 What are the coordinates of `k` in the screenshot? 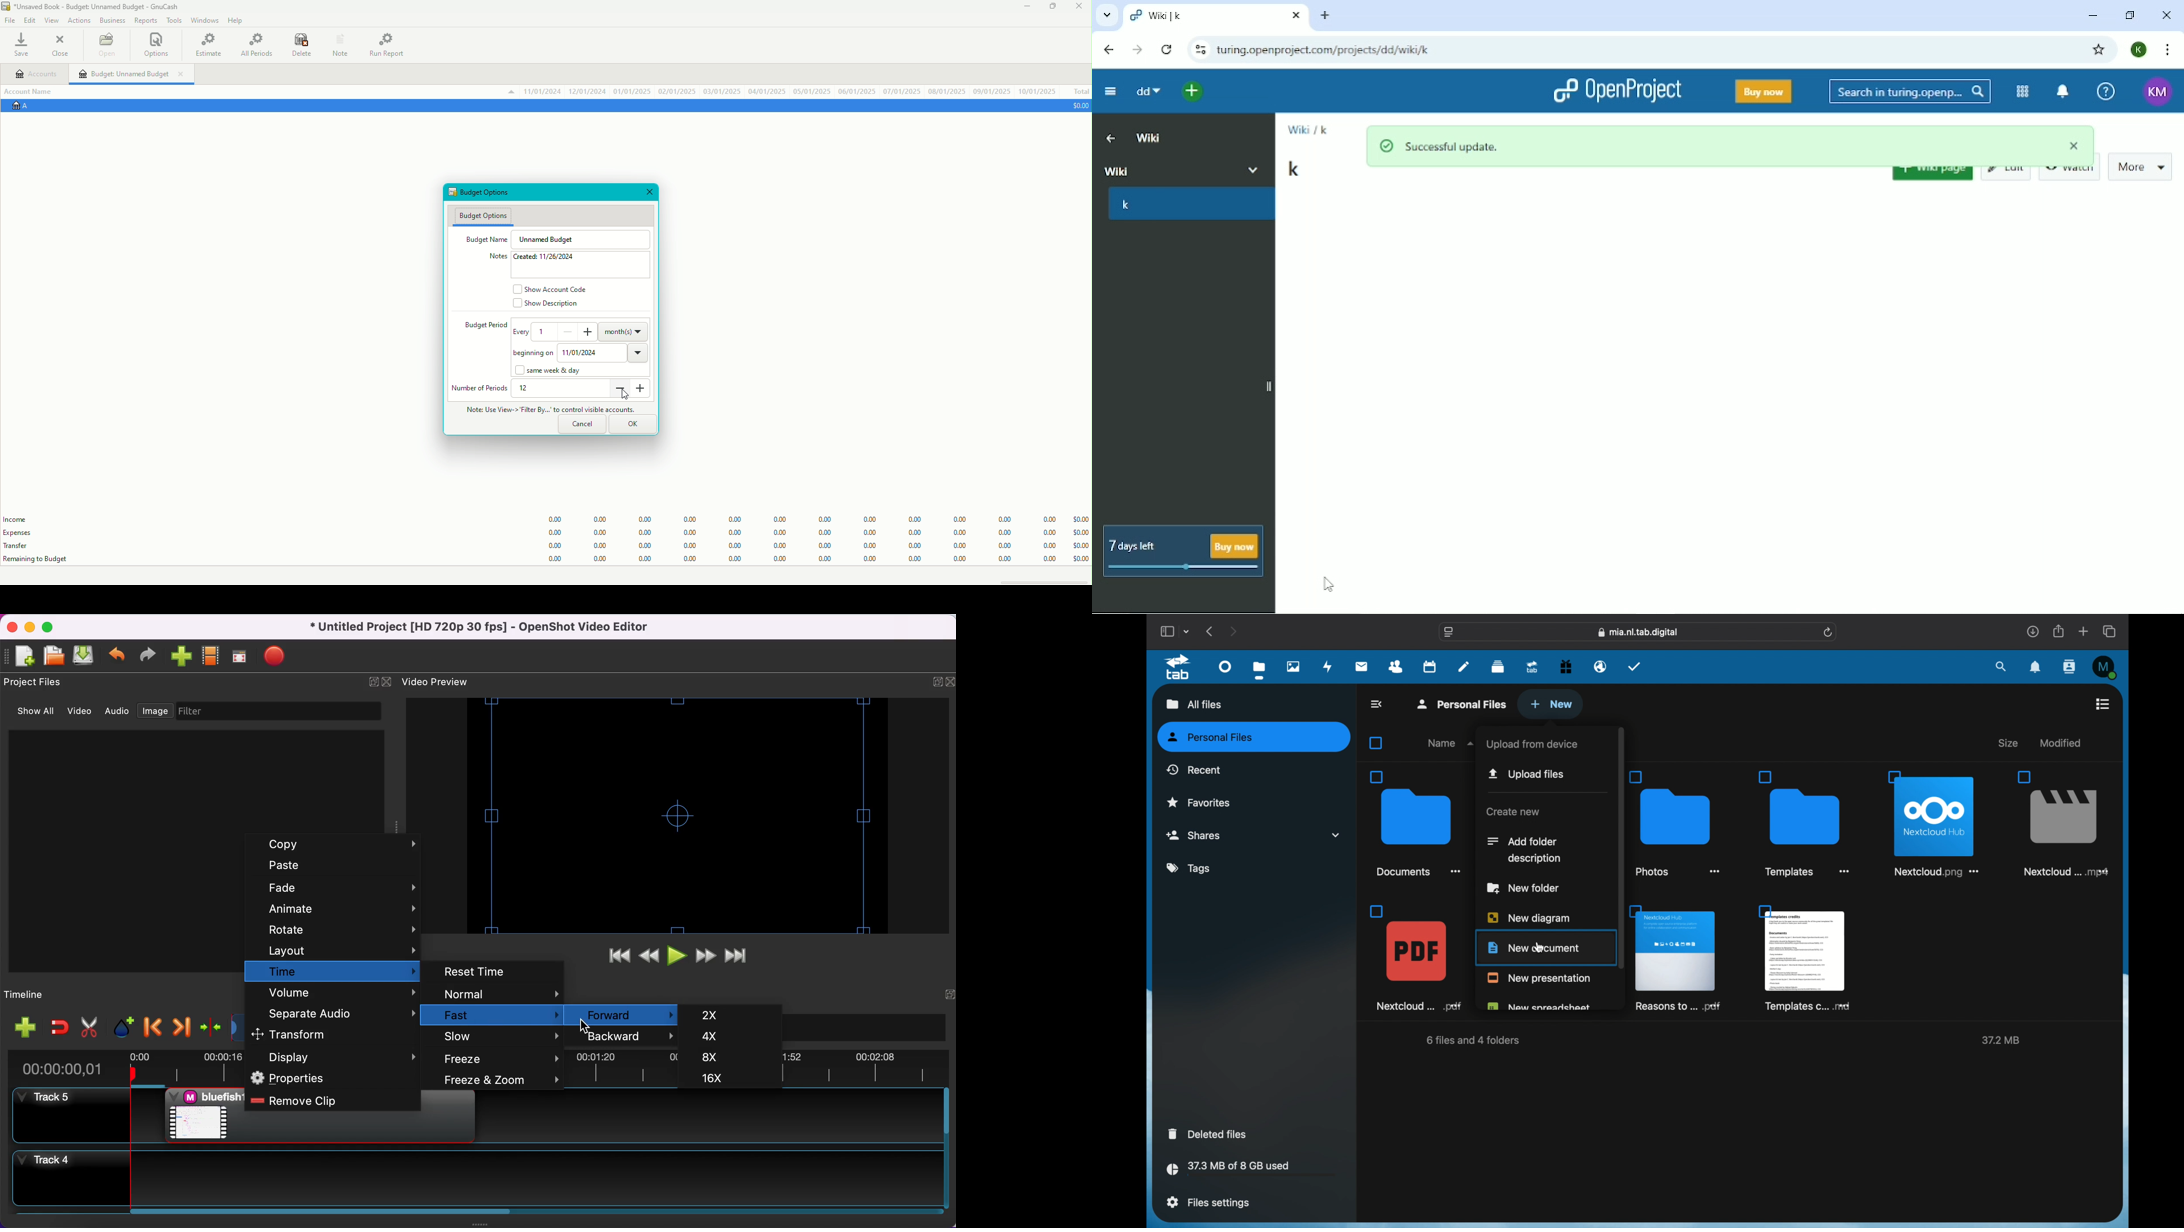 It's located at (1323, 130).